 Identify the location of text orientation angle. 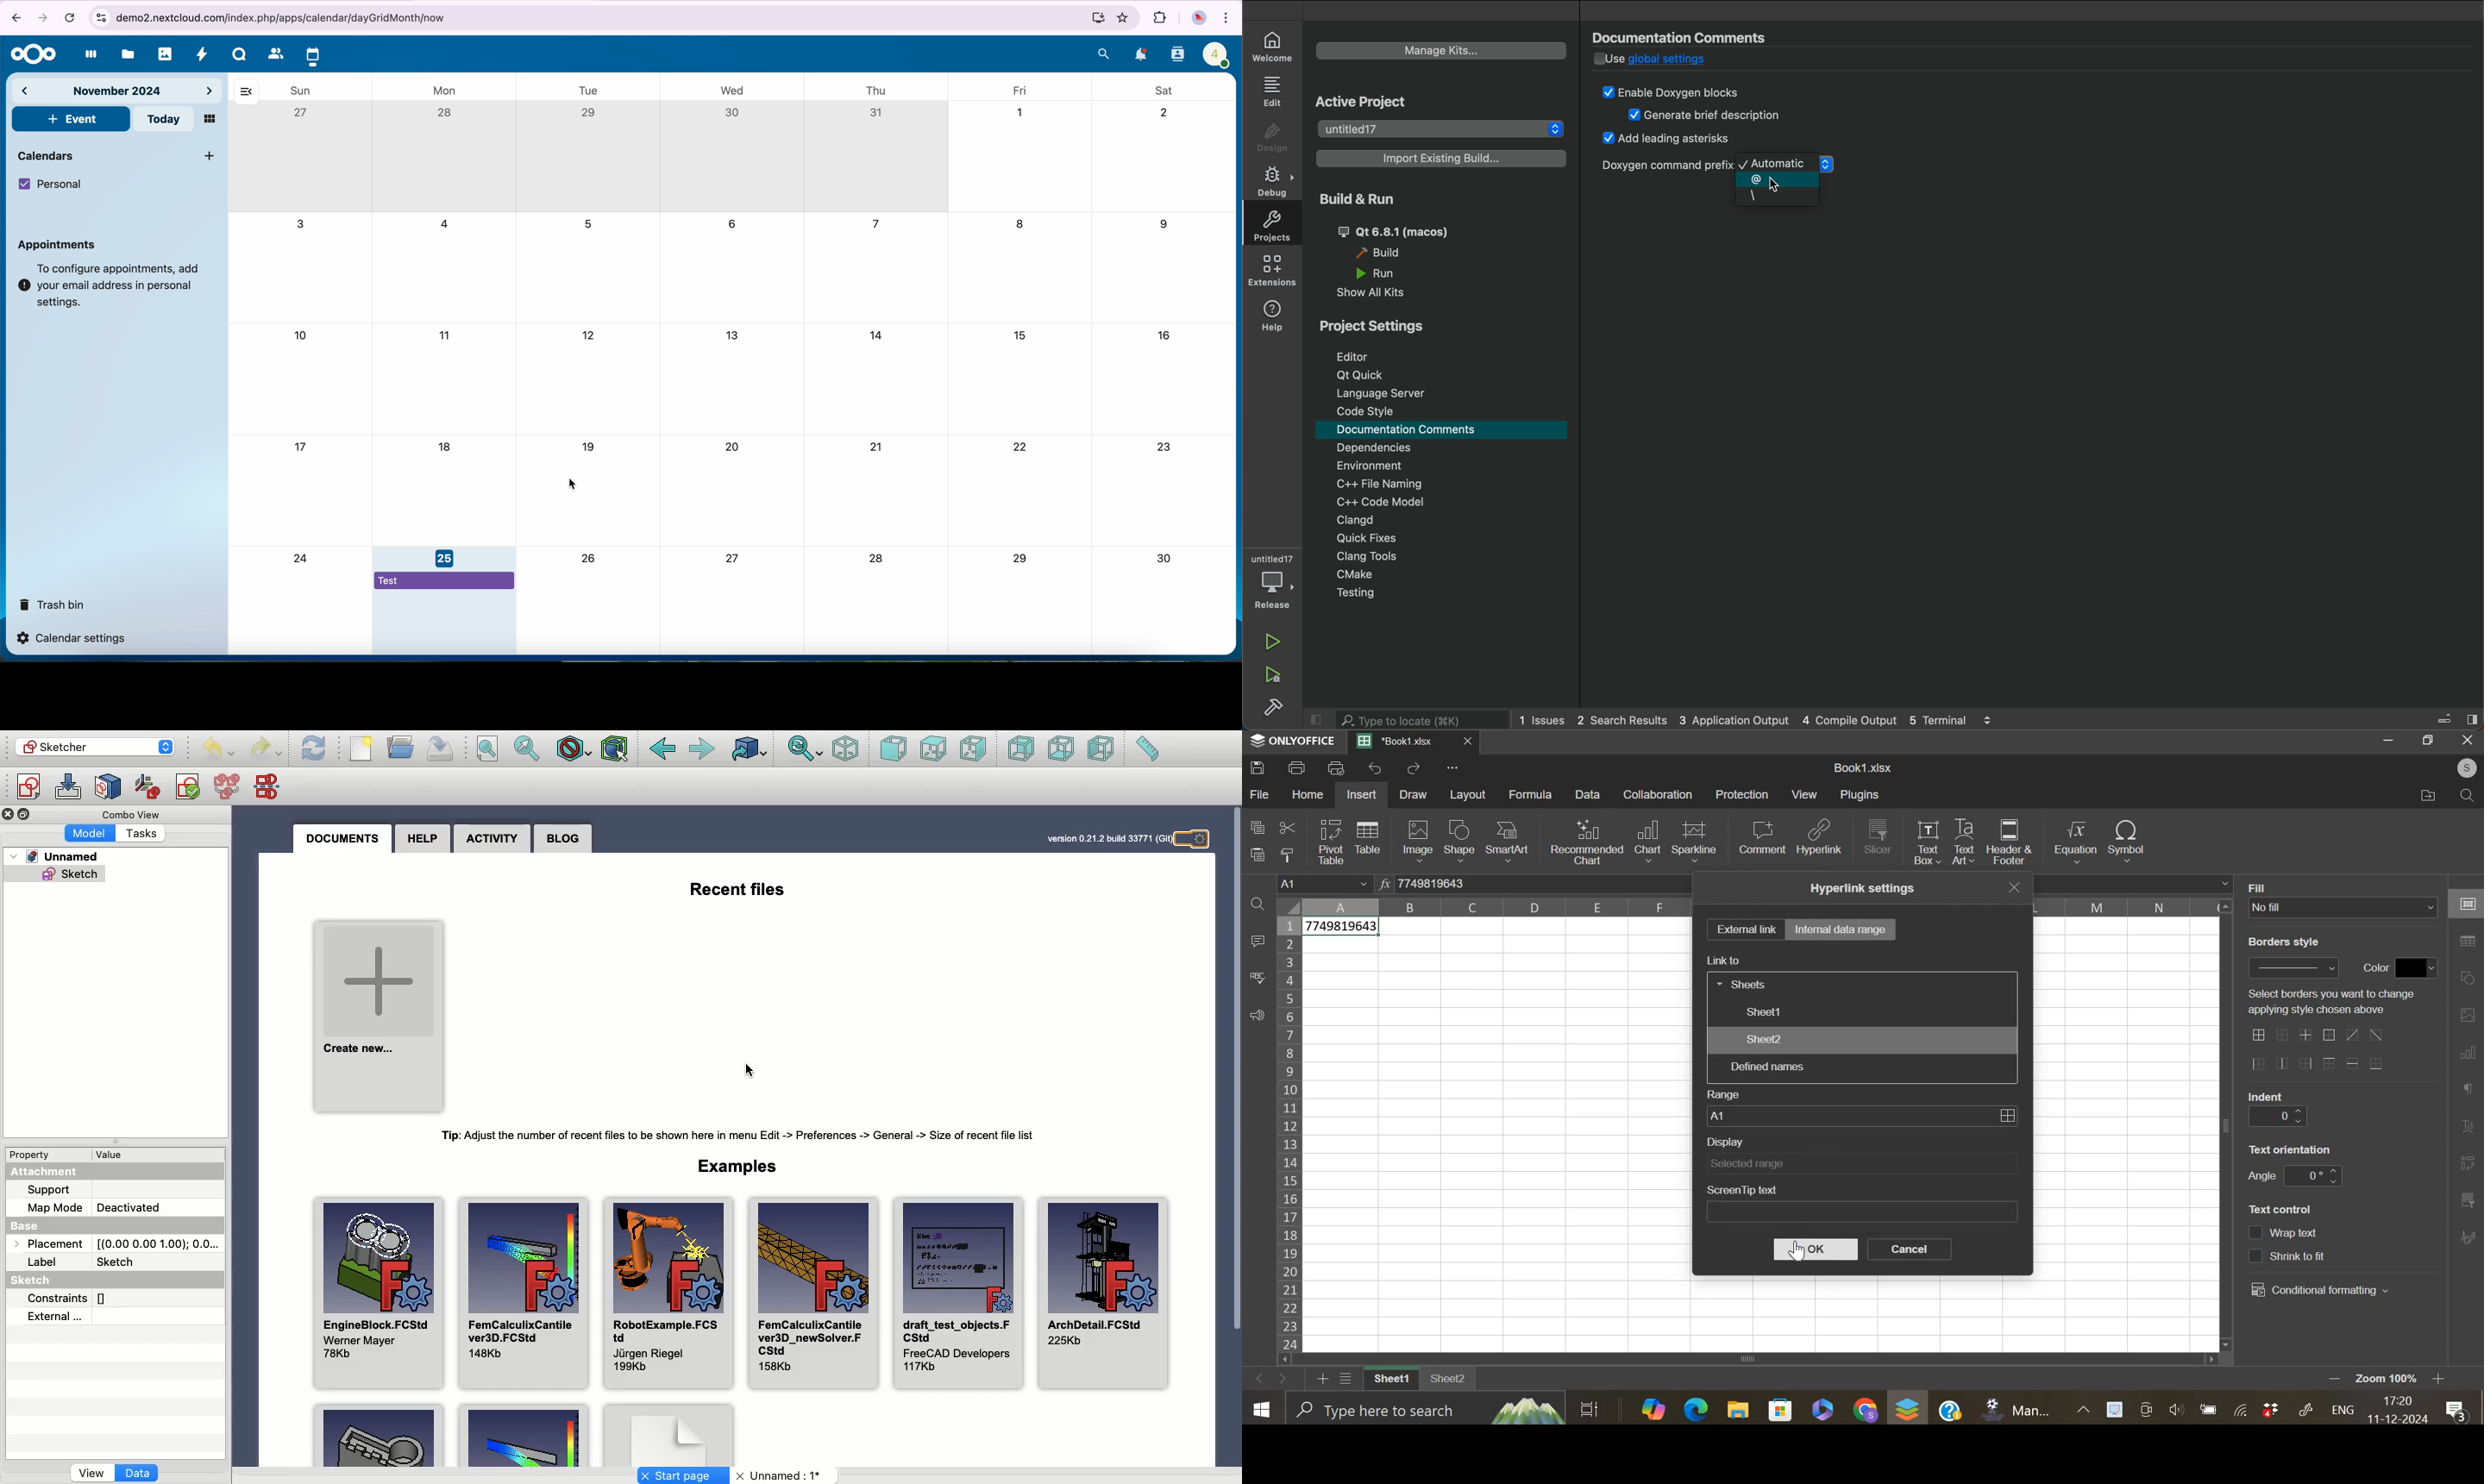
(2312, 1176).